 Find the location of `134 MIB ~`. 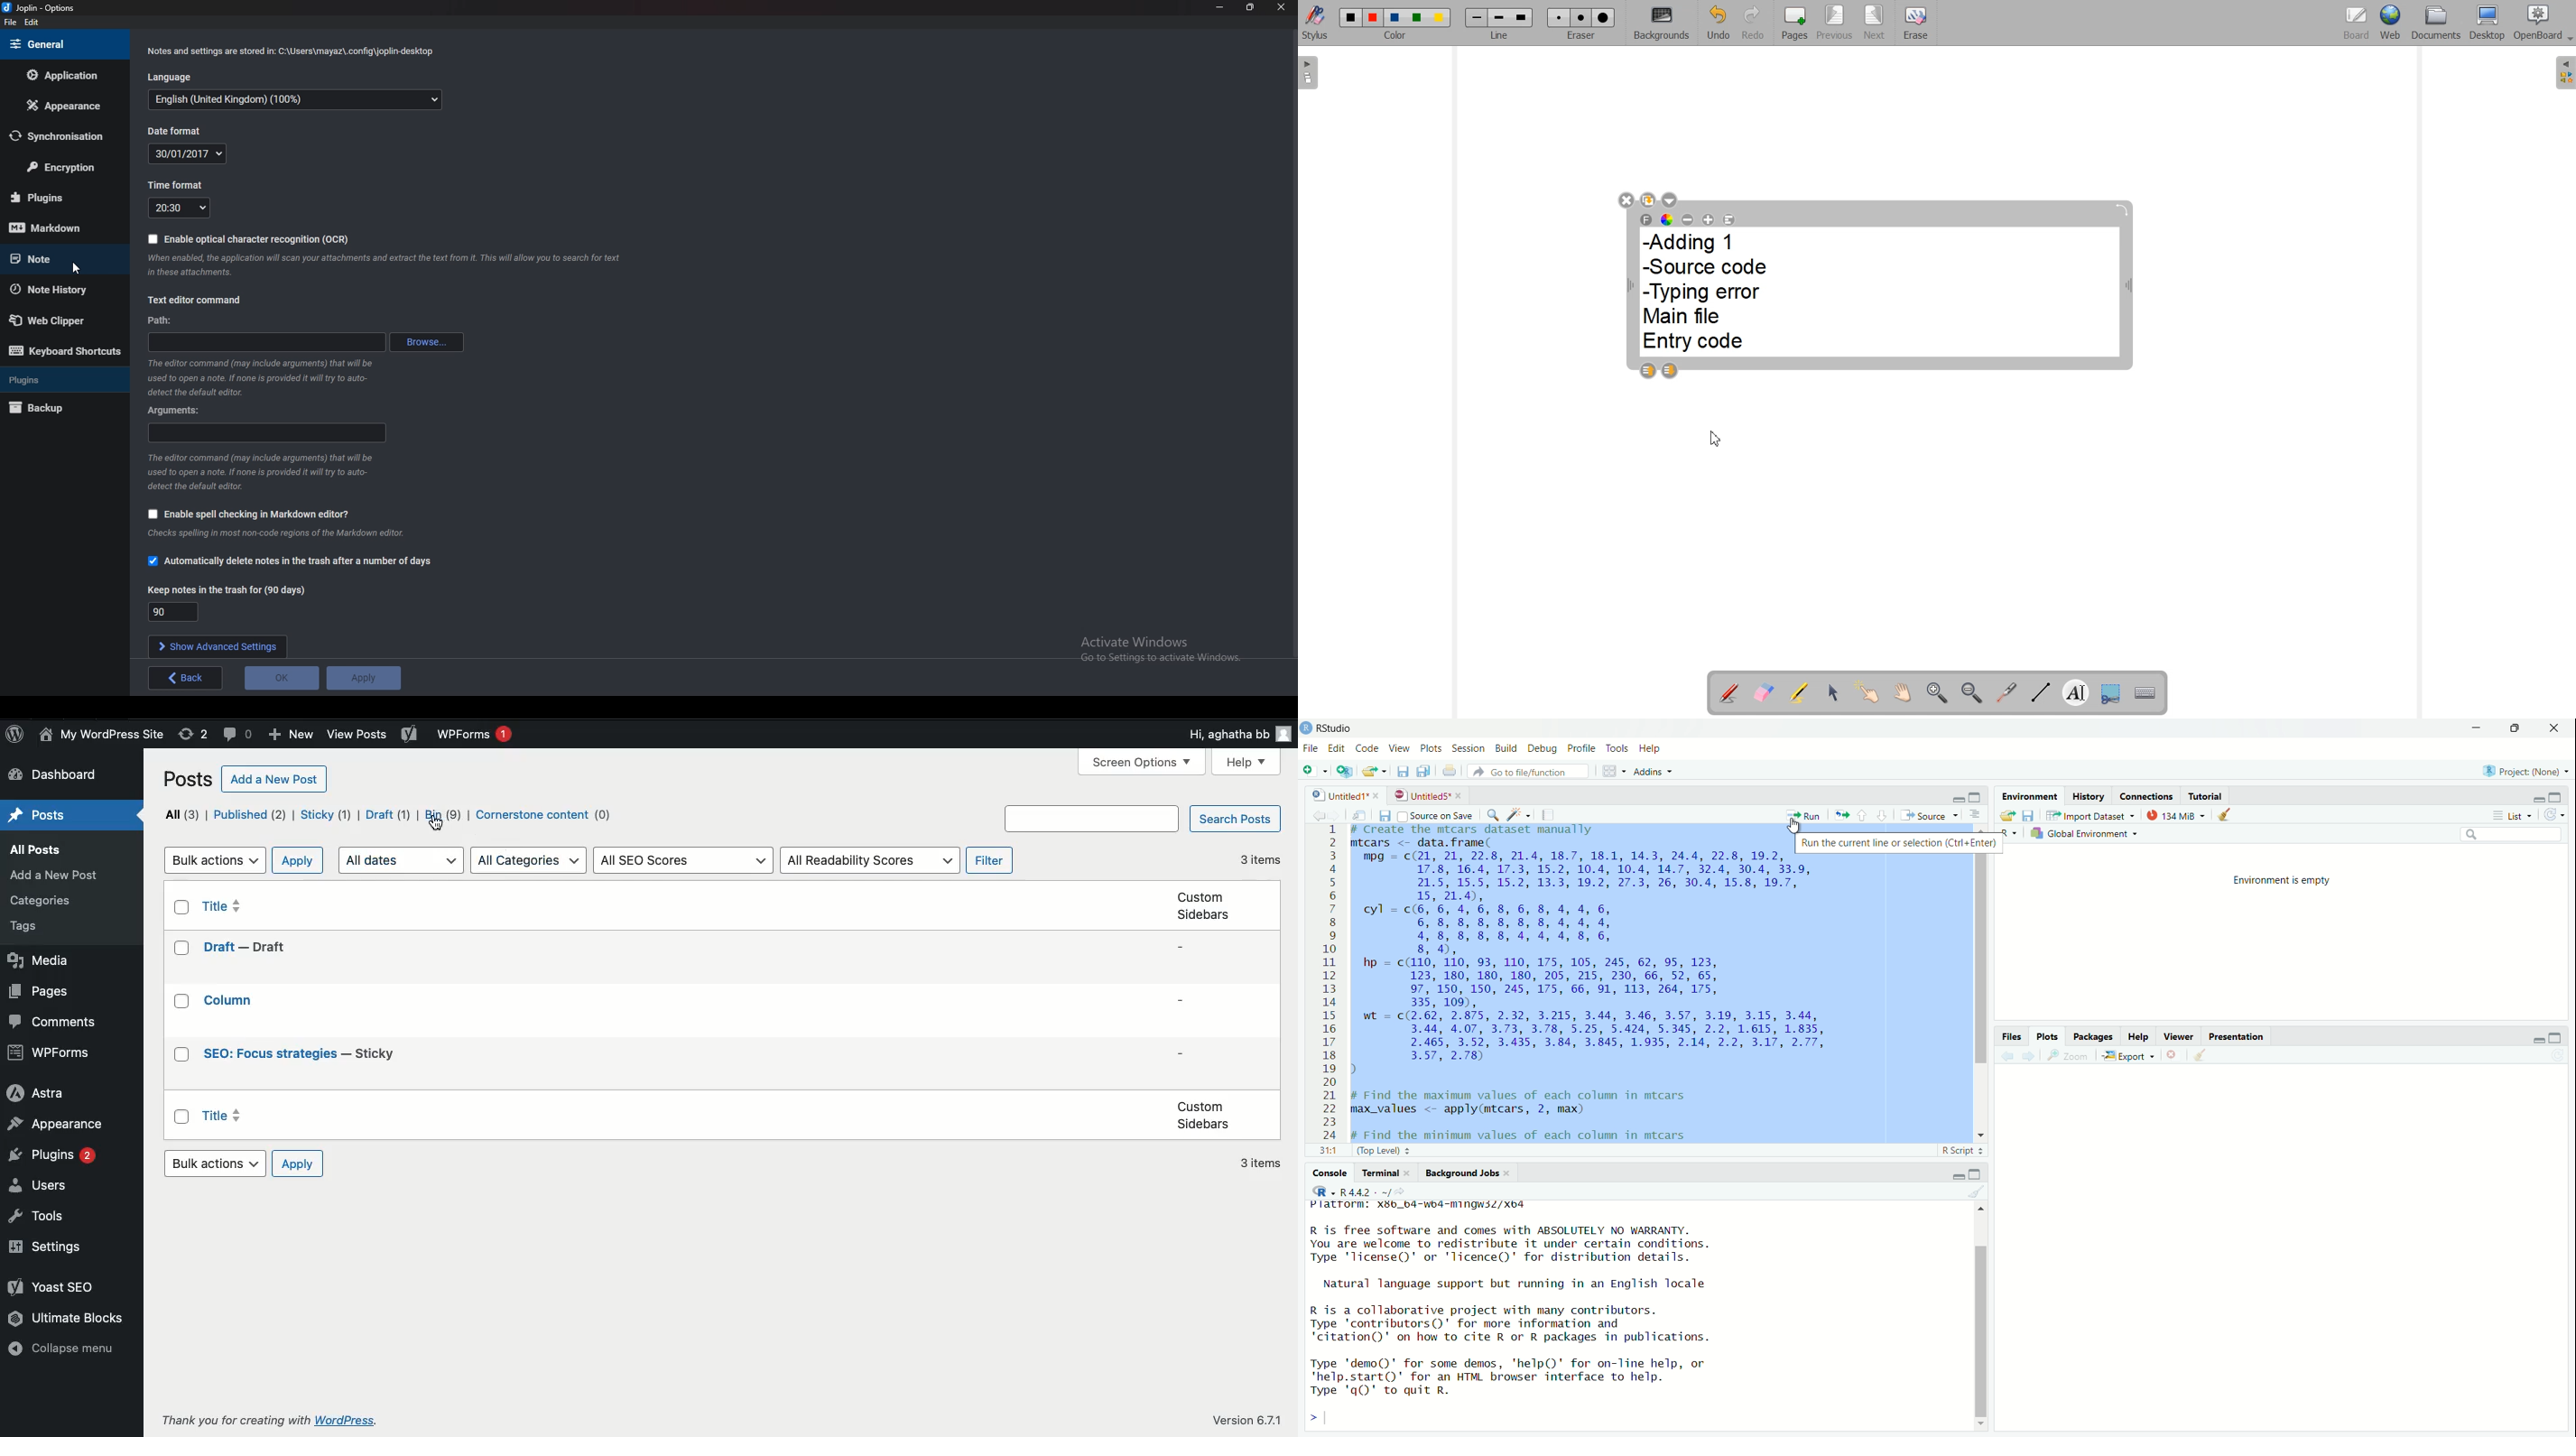

134 MIB ~ is located at coordinates (2174, 816).